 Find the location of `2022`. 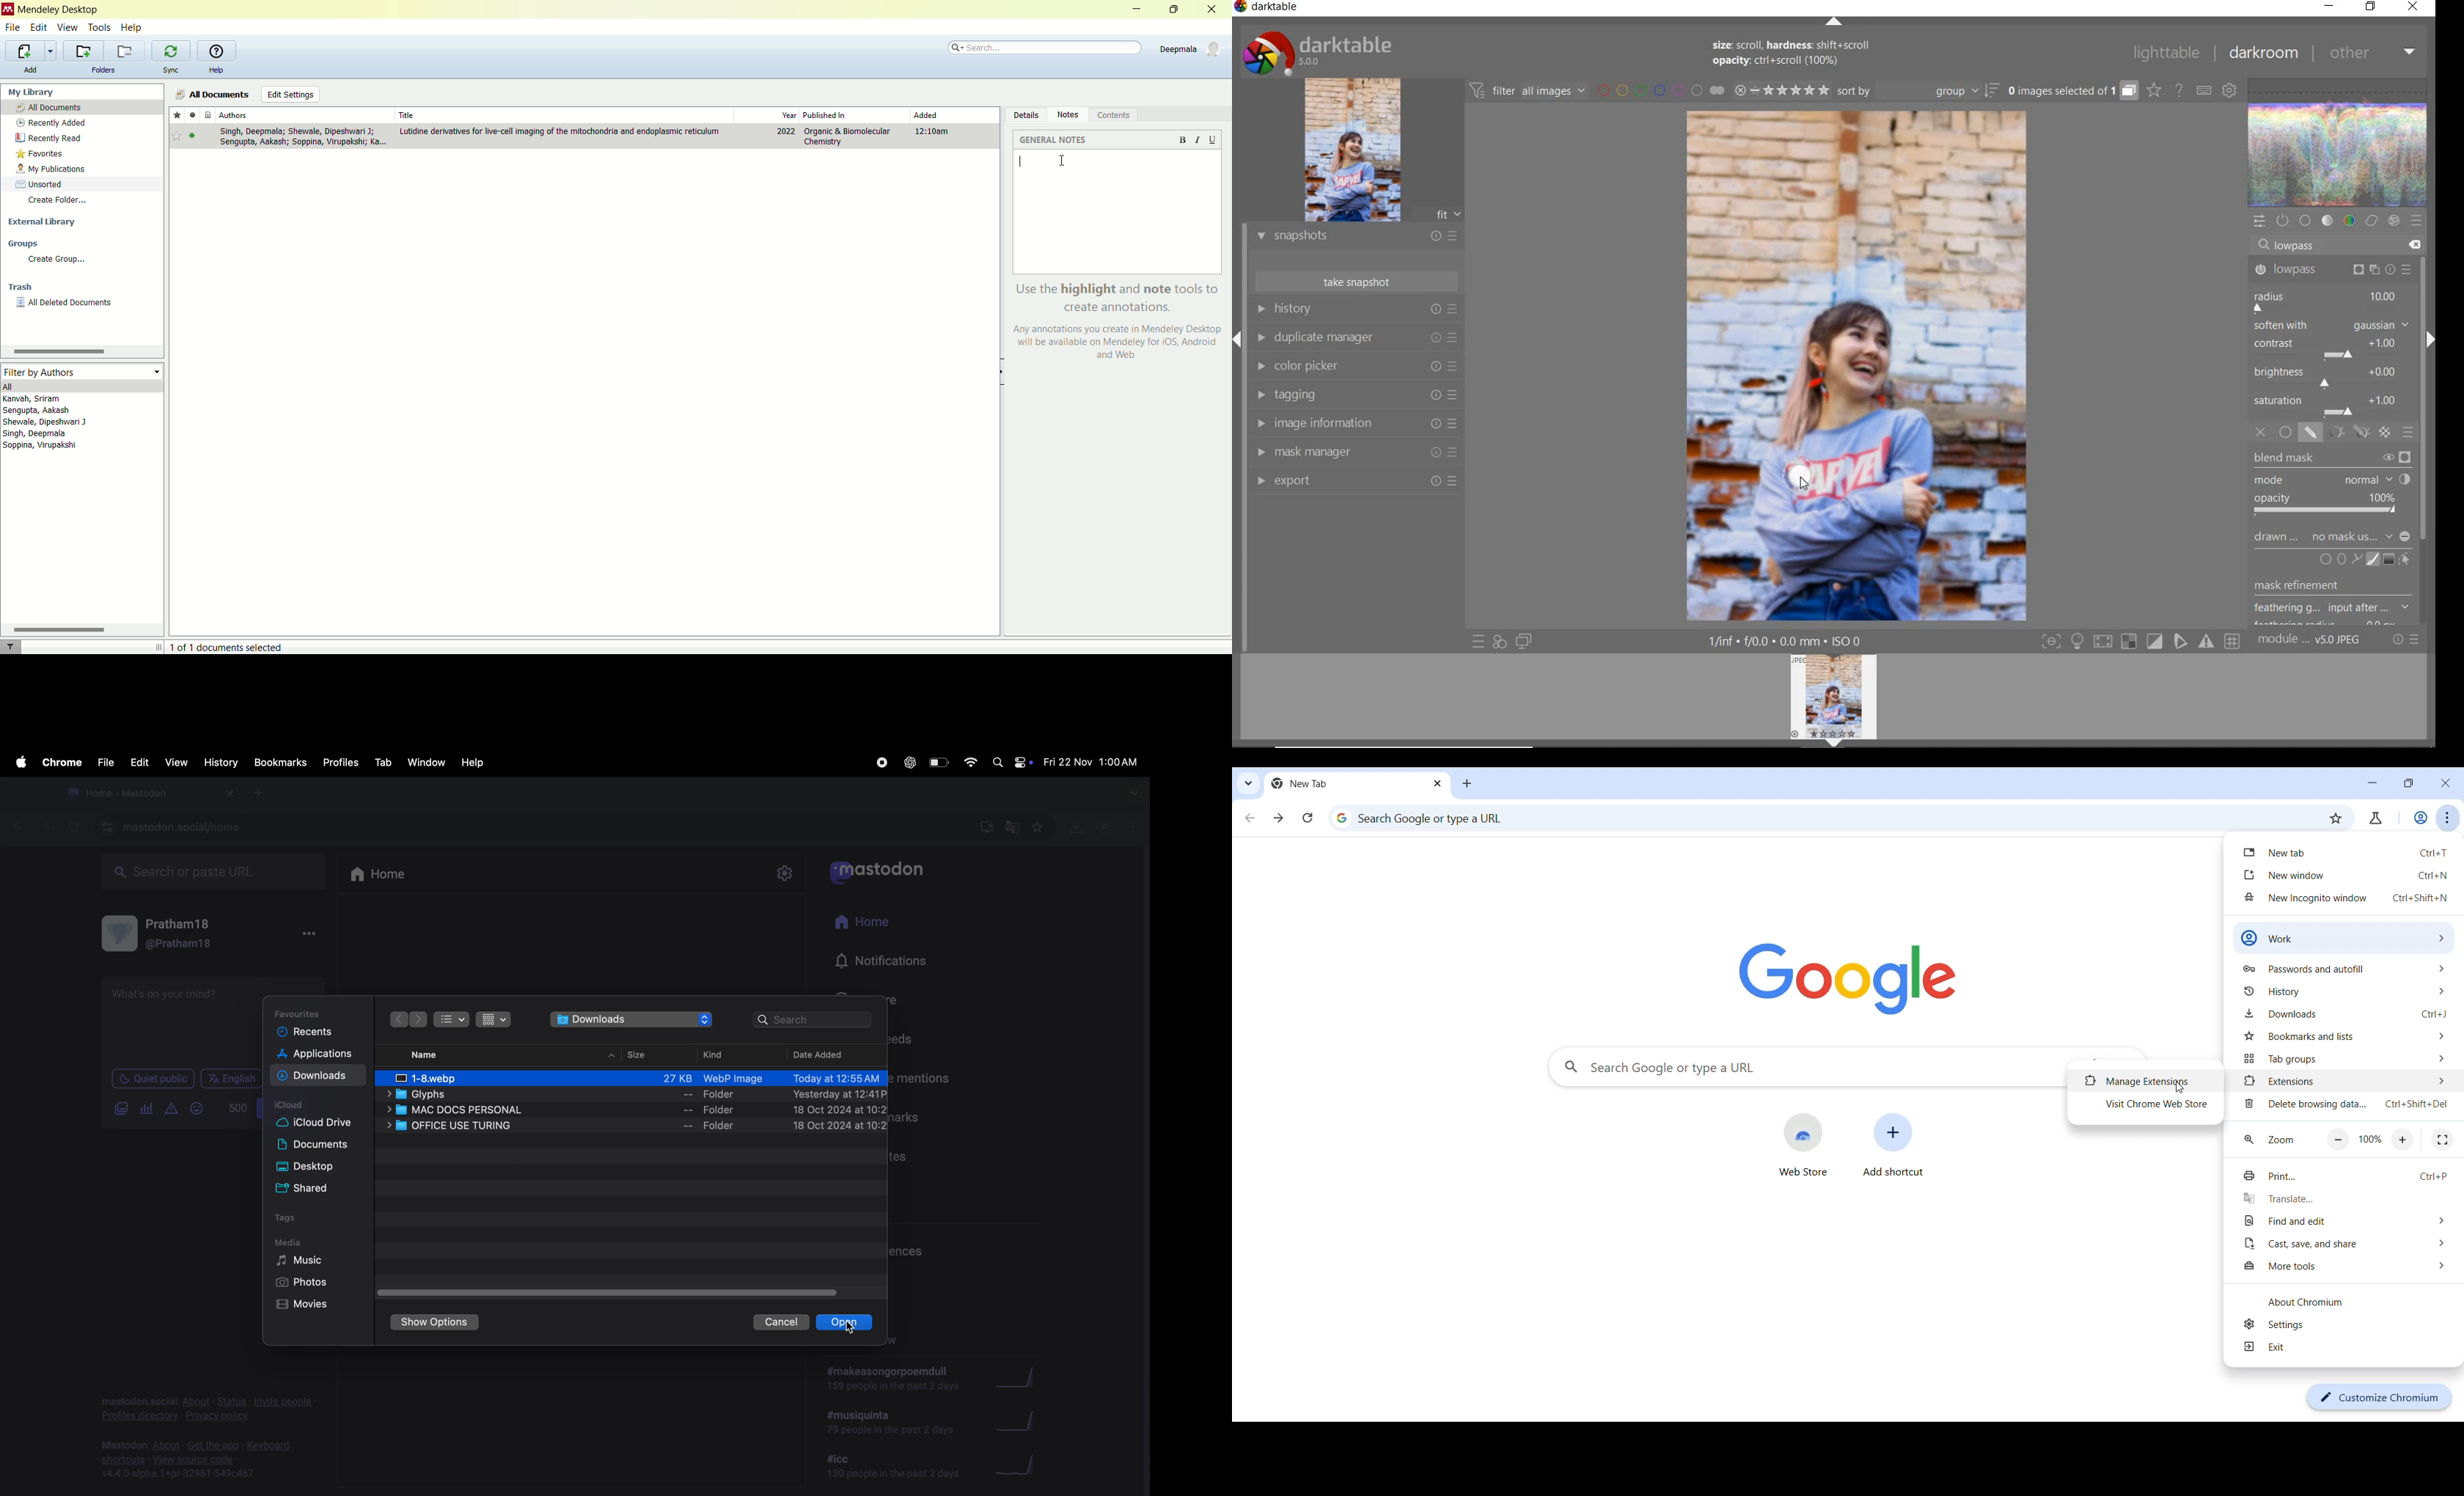

2022 is located at coordinates (786, 132).